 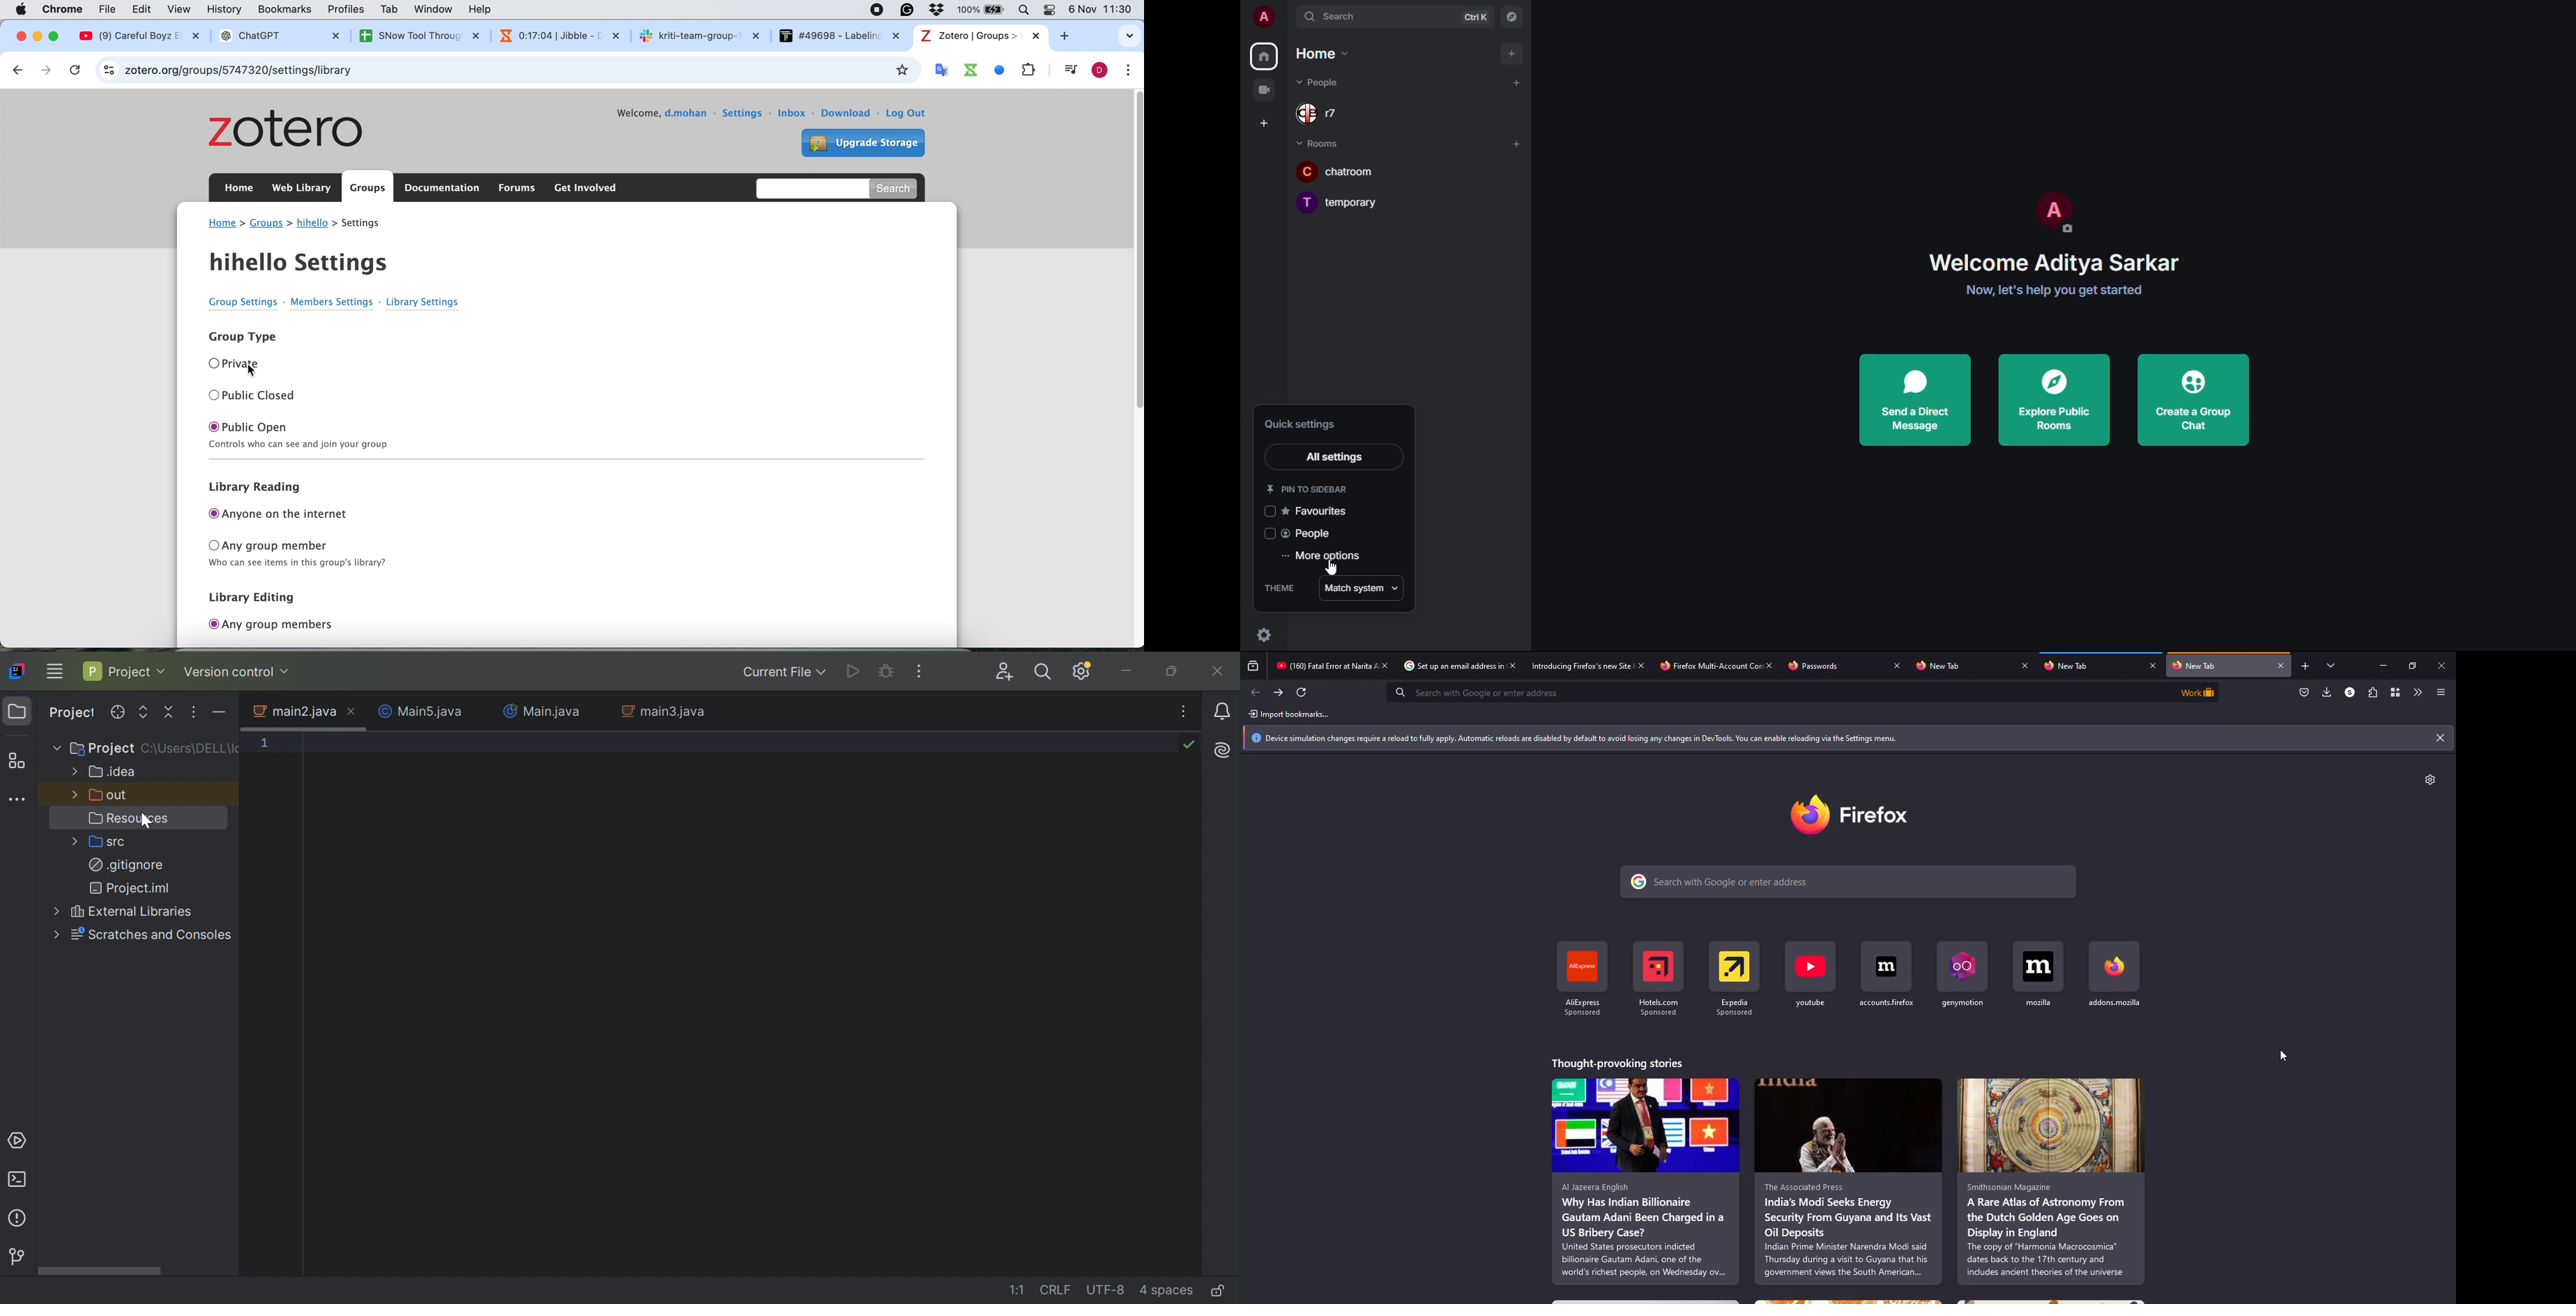 What do you see at coordinates (848, 113) in the screenshot?
I see `download` at bounding box center [848, 113].